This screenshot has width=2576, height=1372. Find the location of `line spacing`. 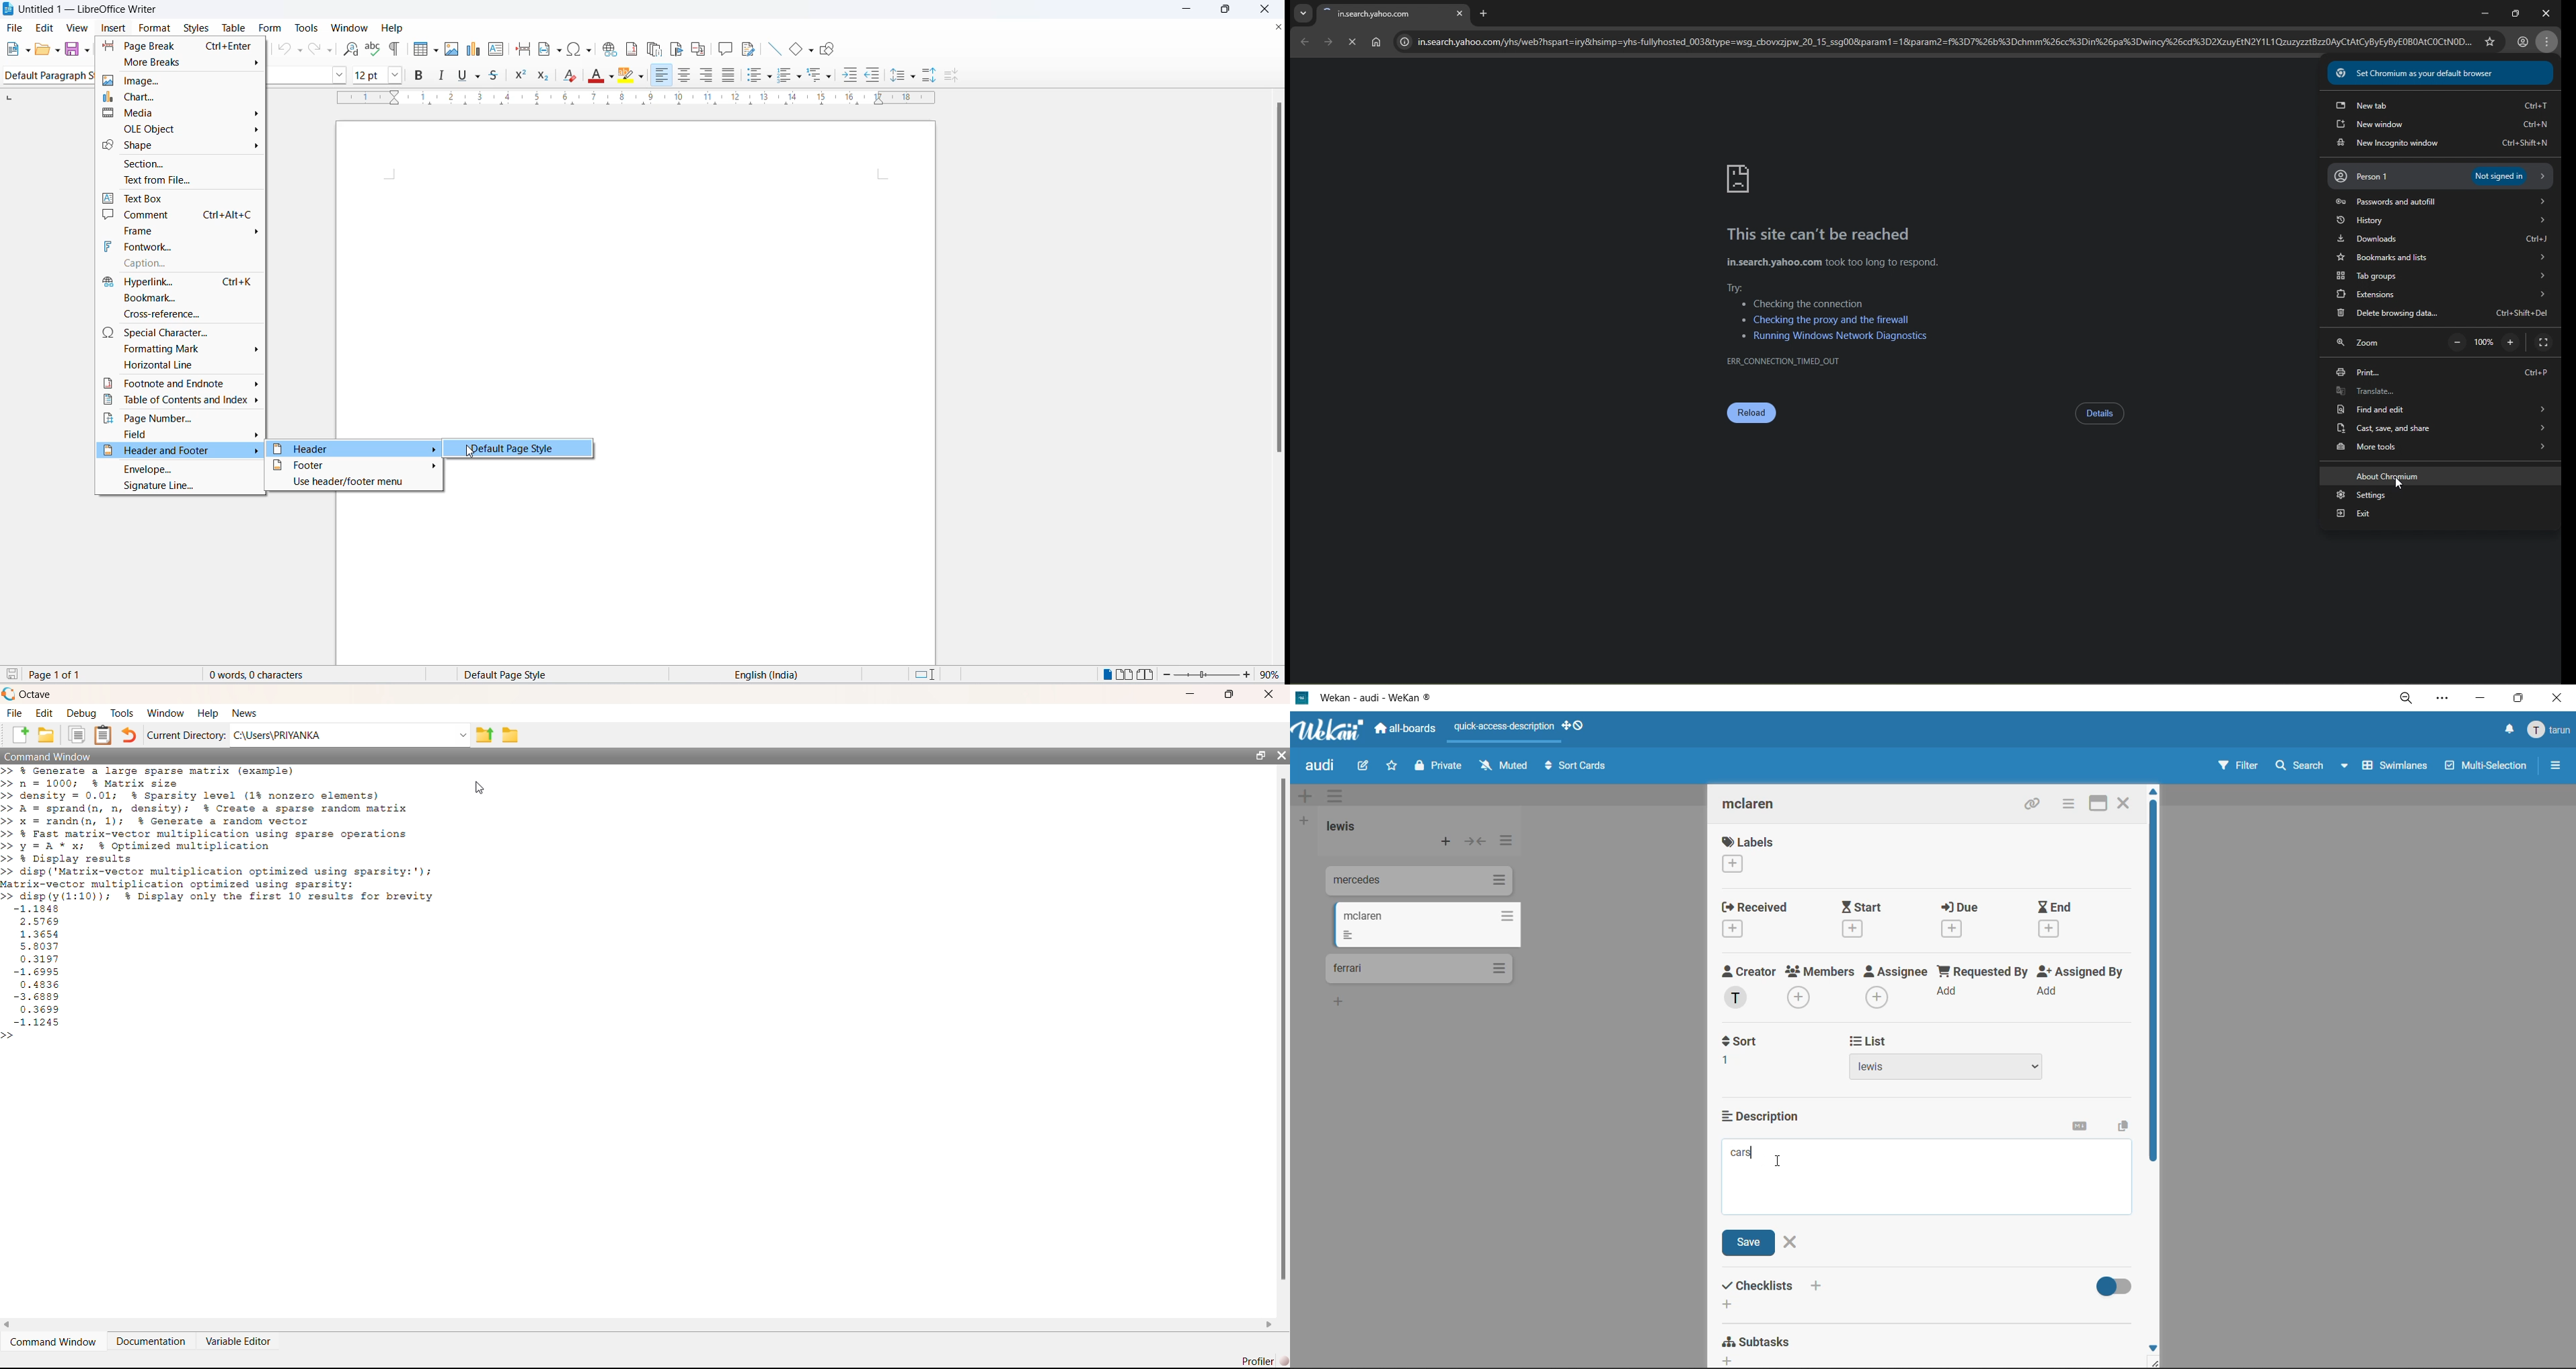

line spacing is located at coordinates (900, 76).